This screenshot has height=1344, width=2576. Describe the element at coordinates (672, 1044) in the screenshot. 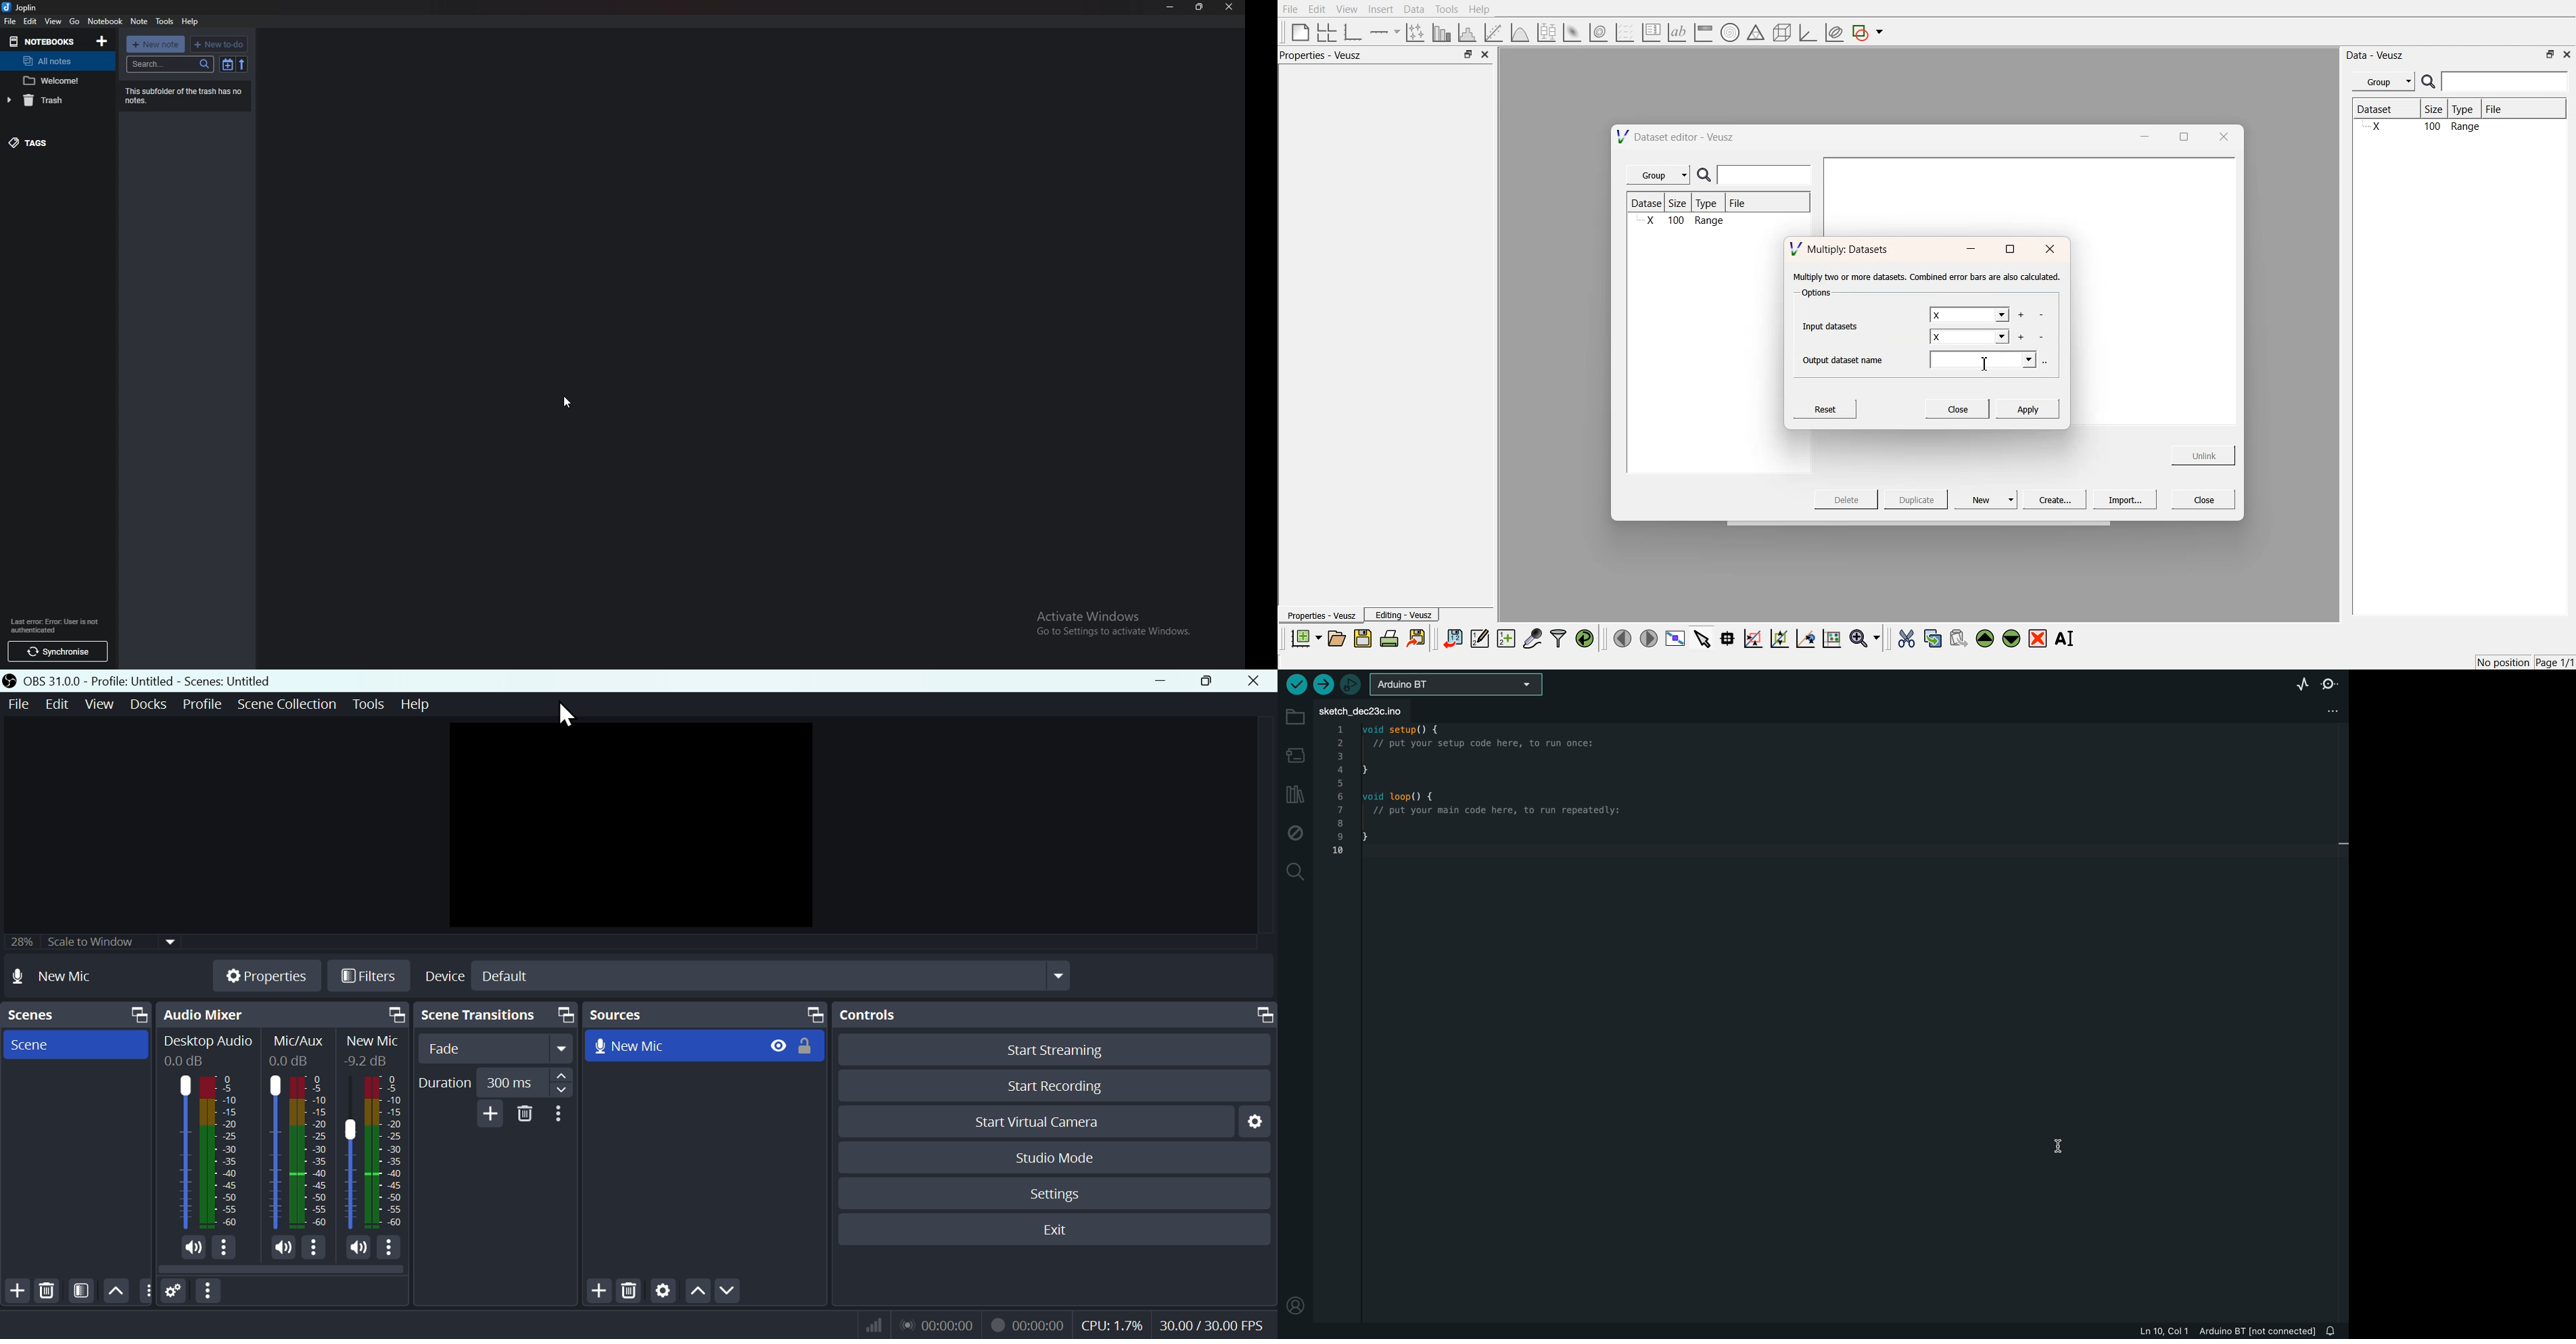

I see `New Mic` at that location.